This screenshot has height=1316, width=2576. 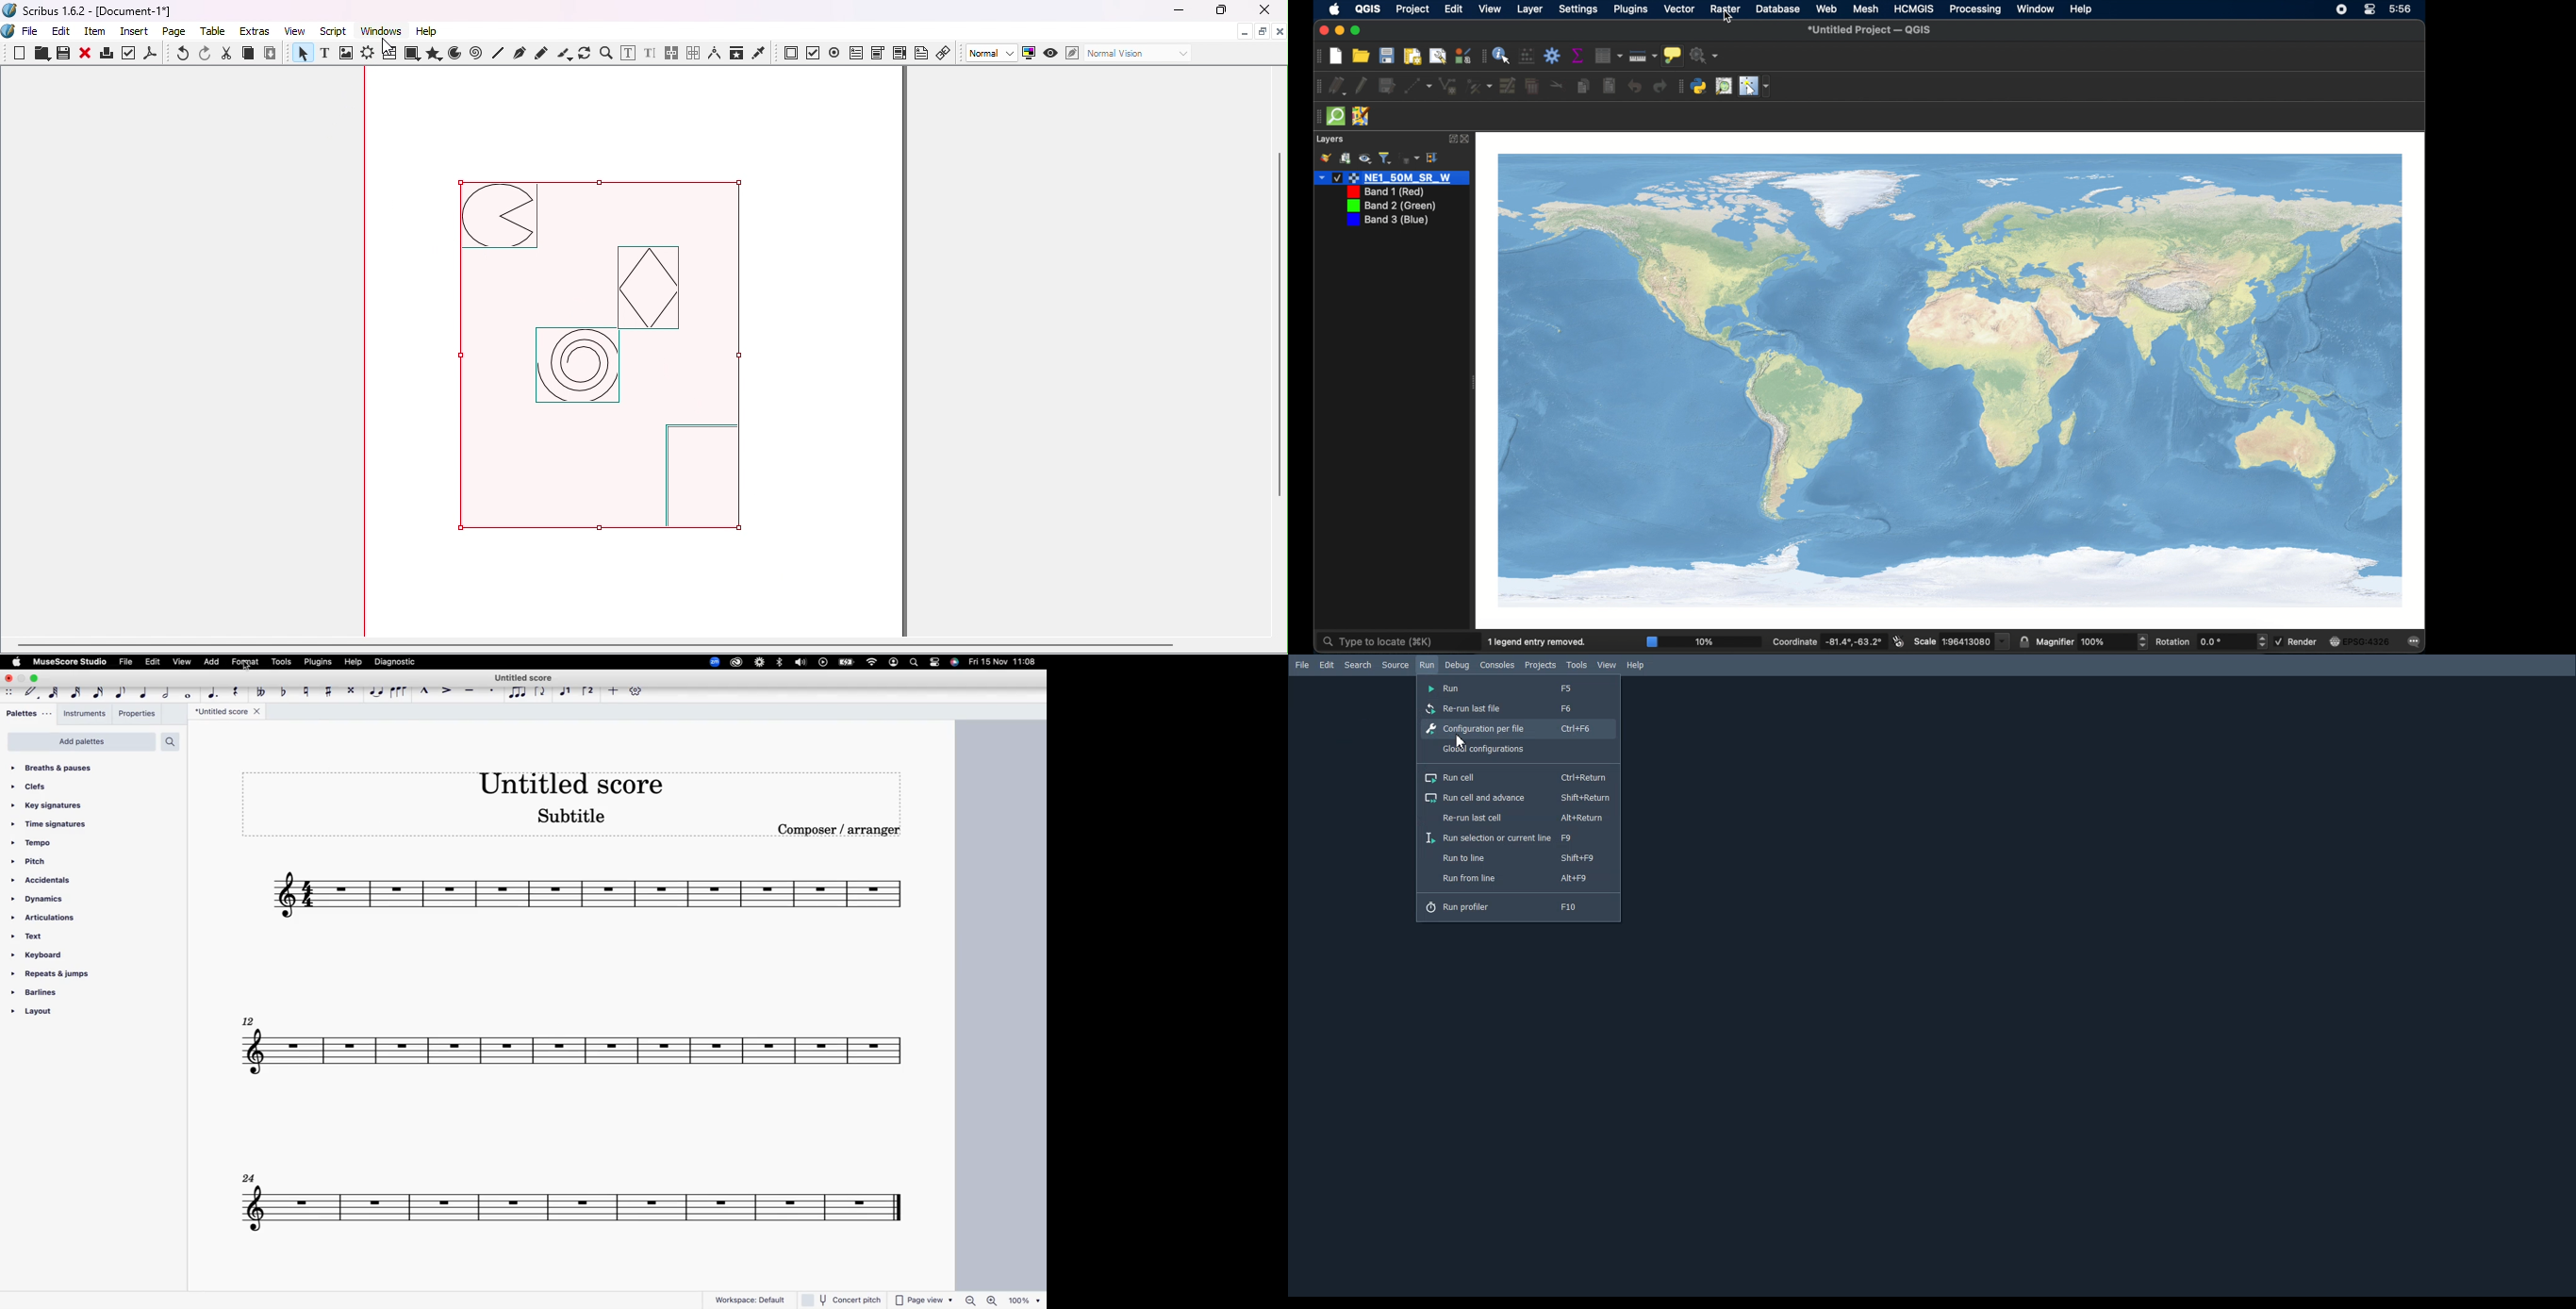 What do you see at coordinates (1394, 665) in the screenshot?
I see `Source` at bounding box center [1394, 665].